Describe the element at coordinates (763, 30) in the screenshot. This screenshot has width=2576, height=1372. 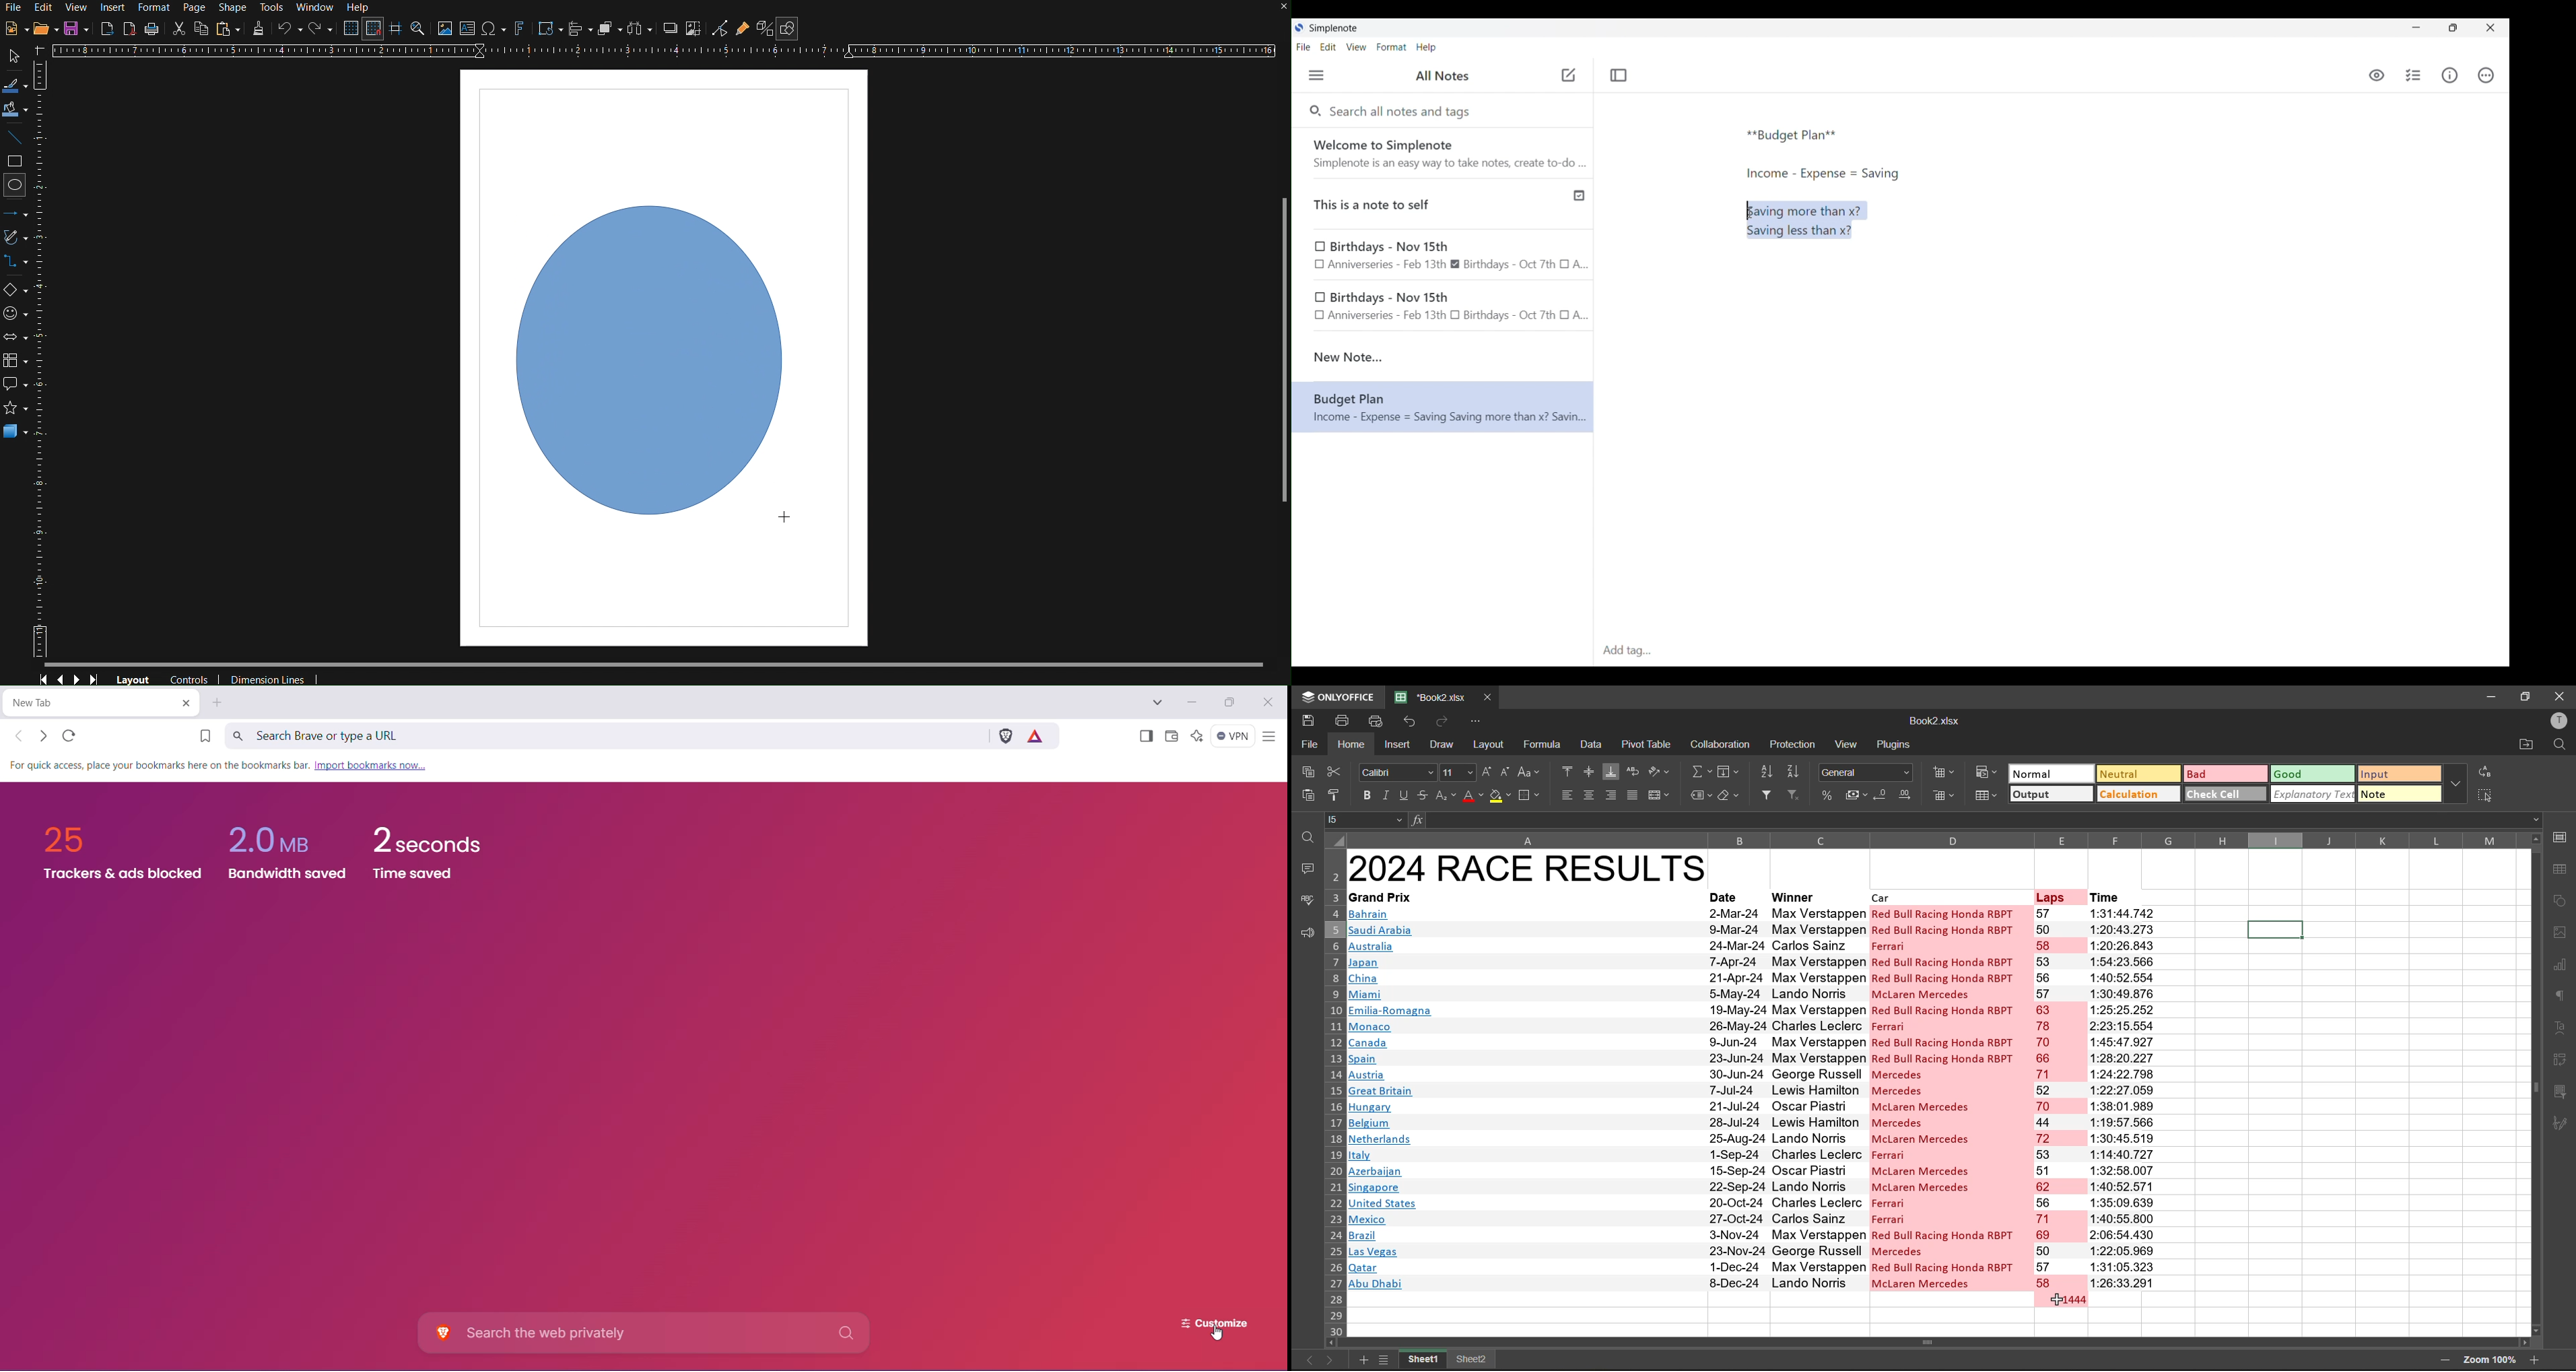
I see `Toggle Extrusion` at that location.